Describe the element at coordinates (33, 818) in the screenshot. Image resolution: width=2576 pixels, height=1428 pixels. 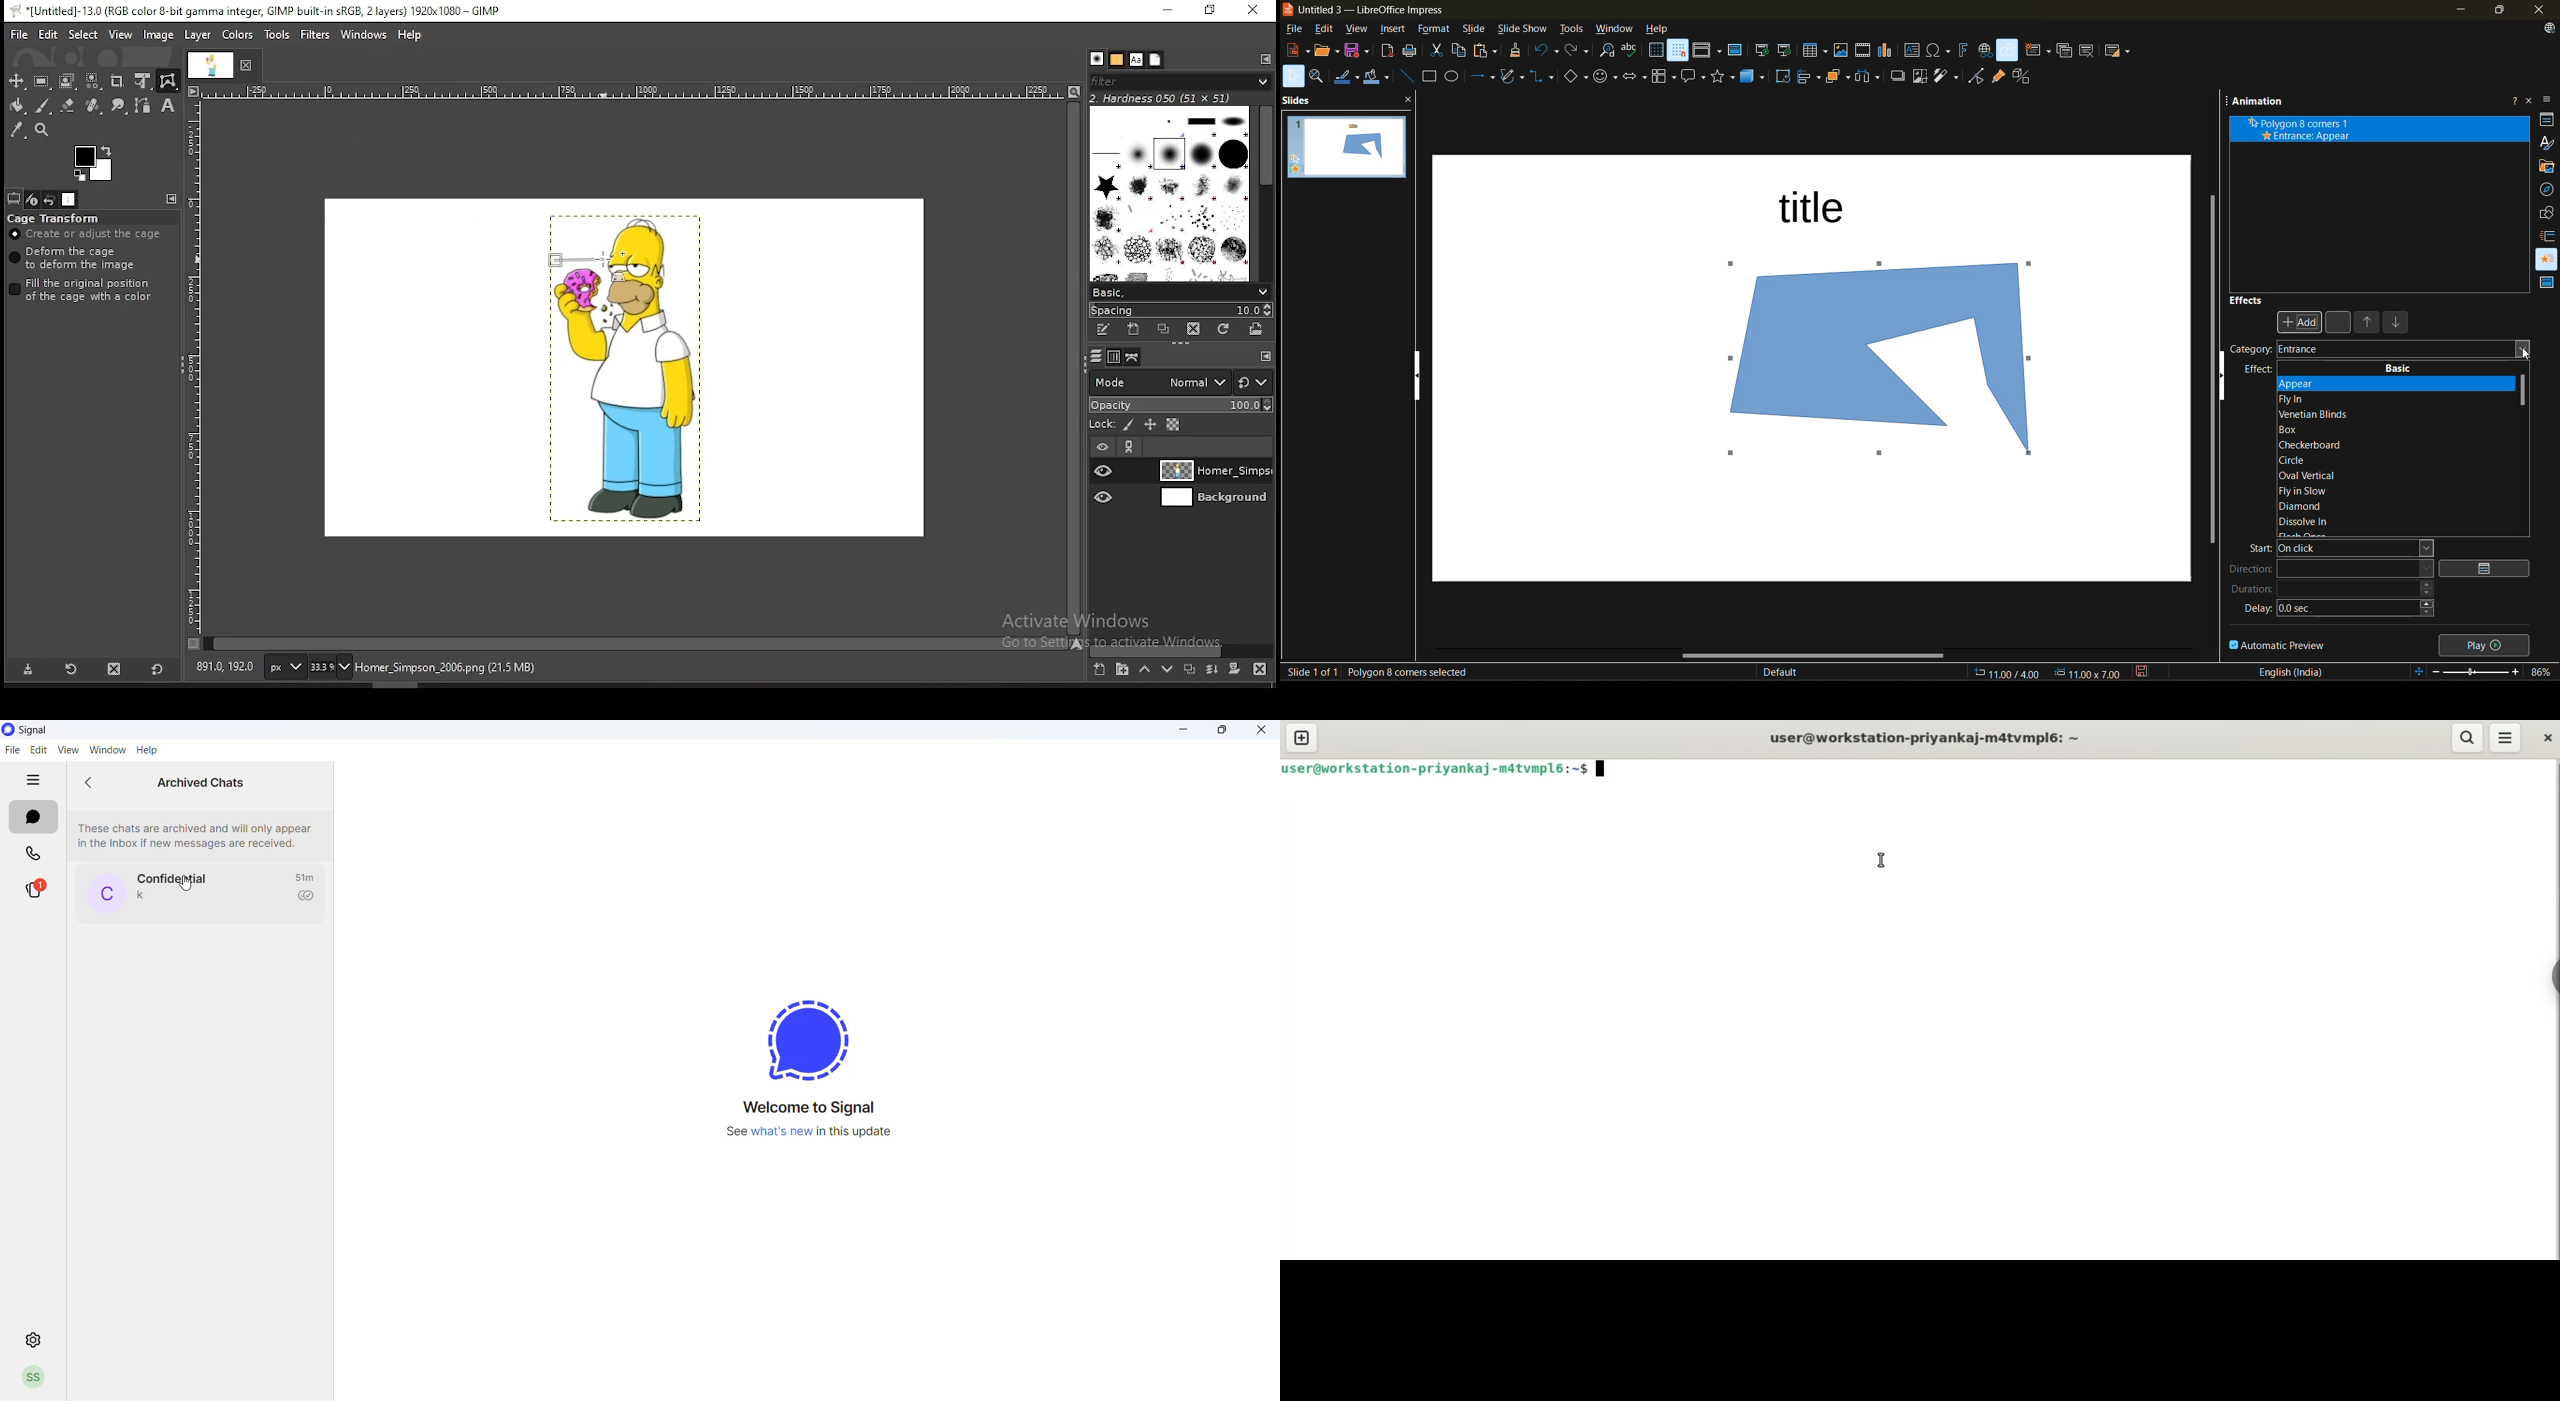
I see `chats` at that location.